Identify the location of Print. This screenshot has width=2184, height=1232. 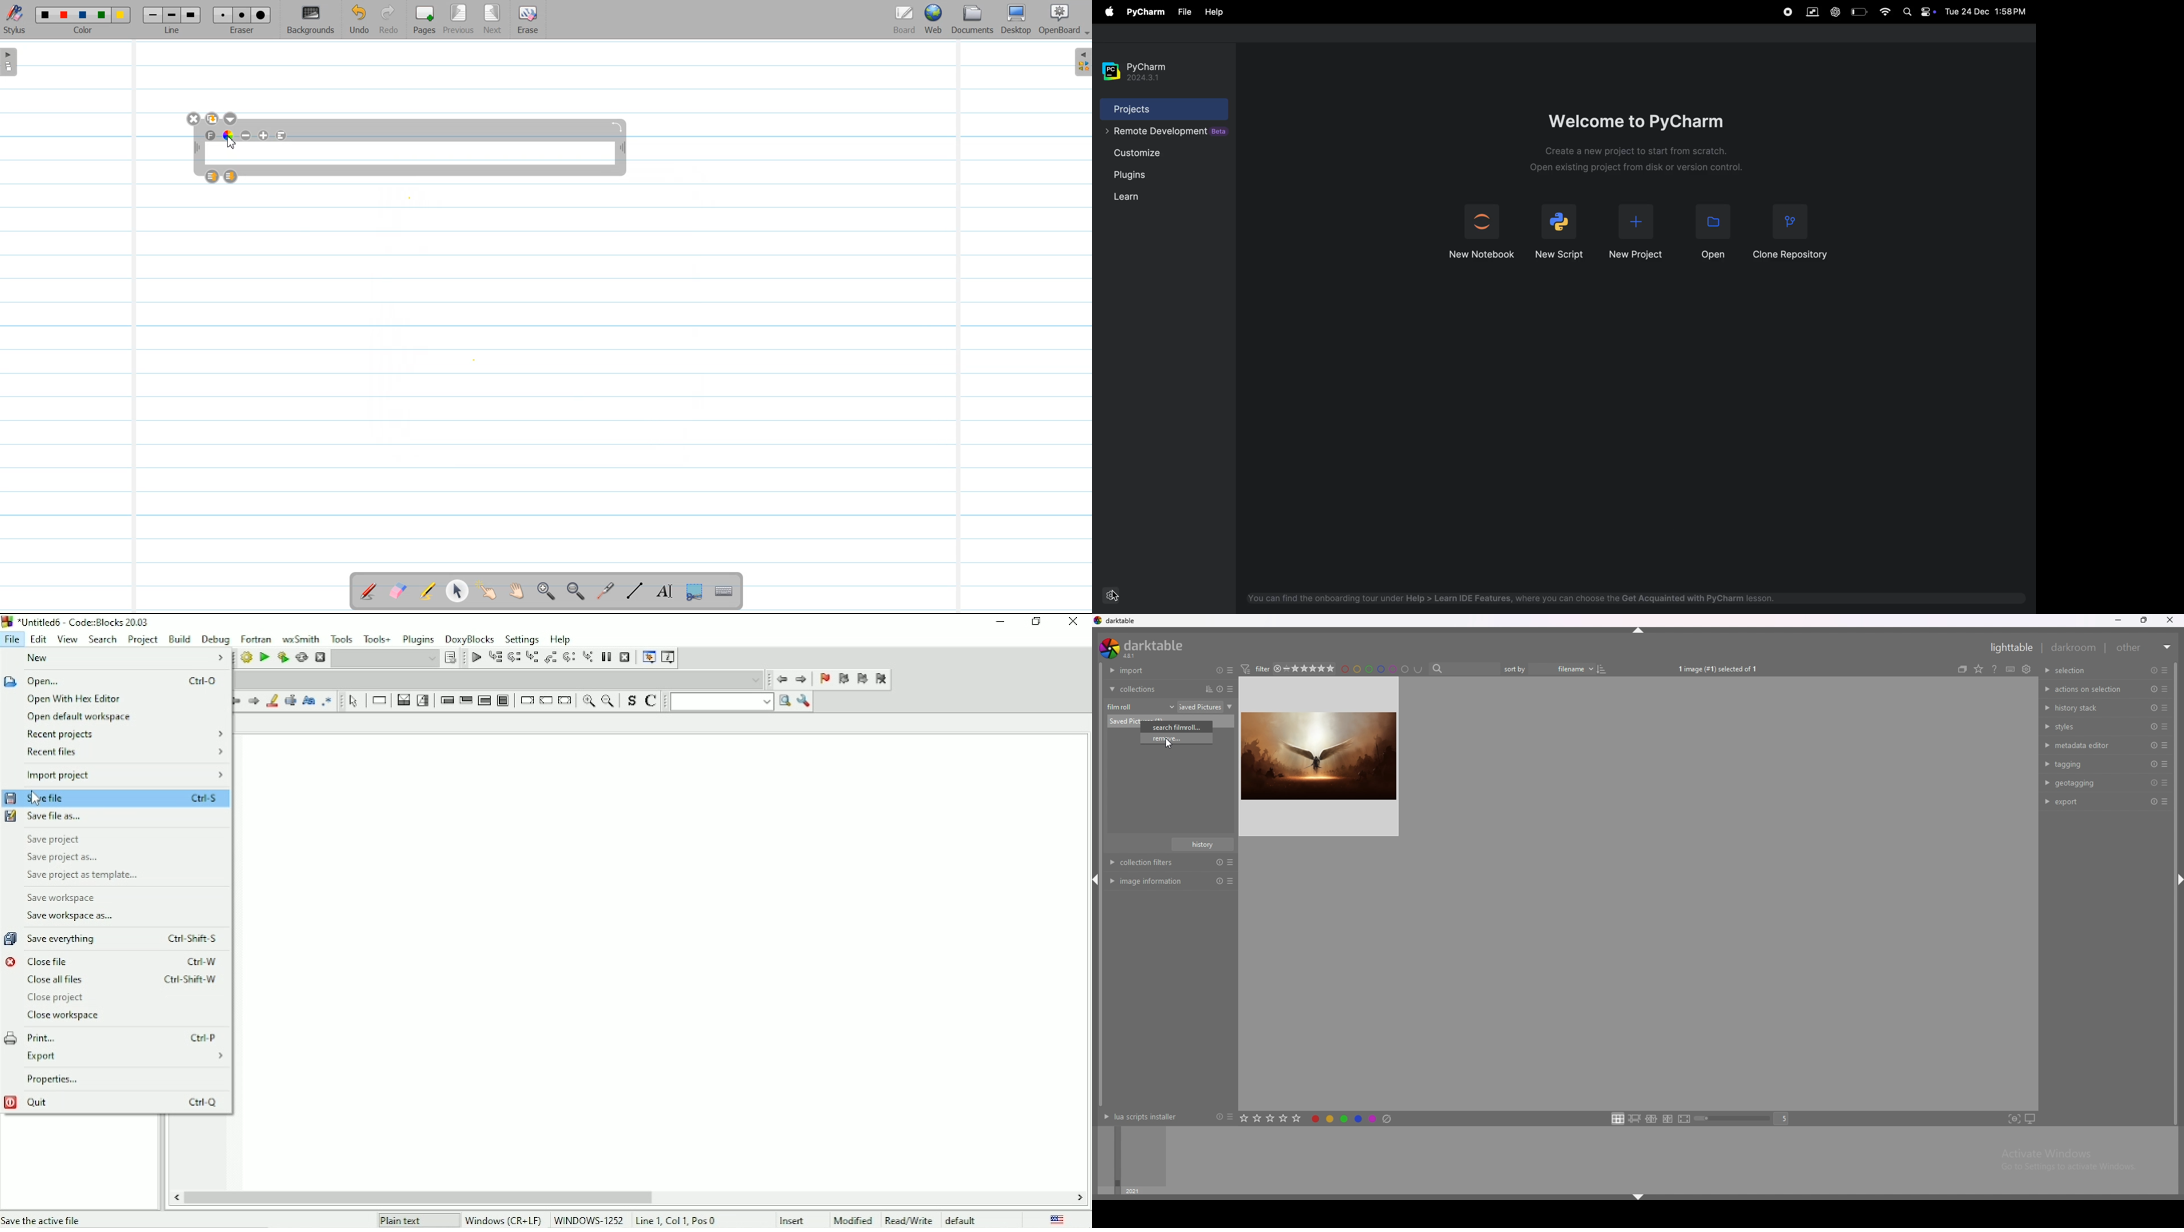
(112, 1037).